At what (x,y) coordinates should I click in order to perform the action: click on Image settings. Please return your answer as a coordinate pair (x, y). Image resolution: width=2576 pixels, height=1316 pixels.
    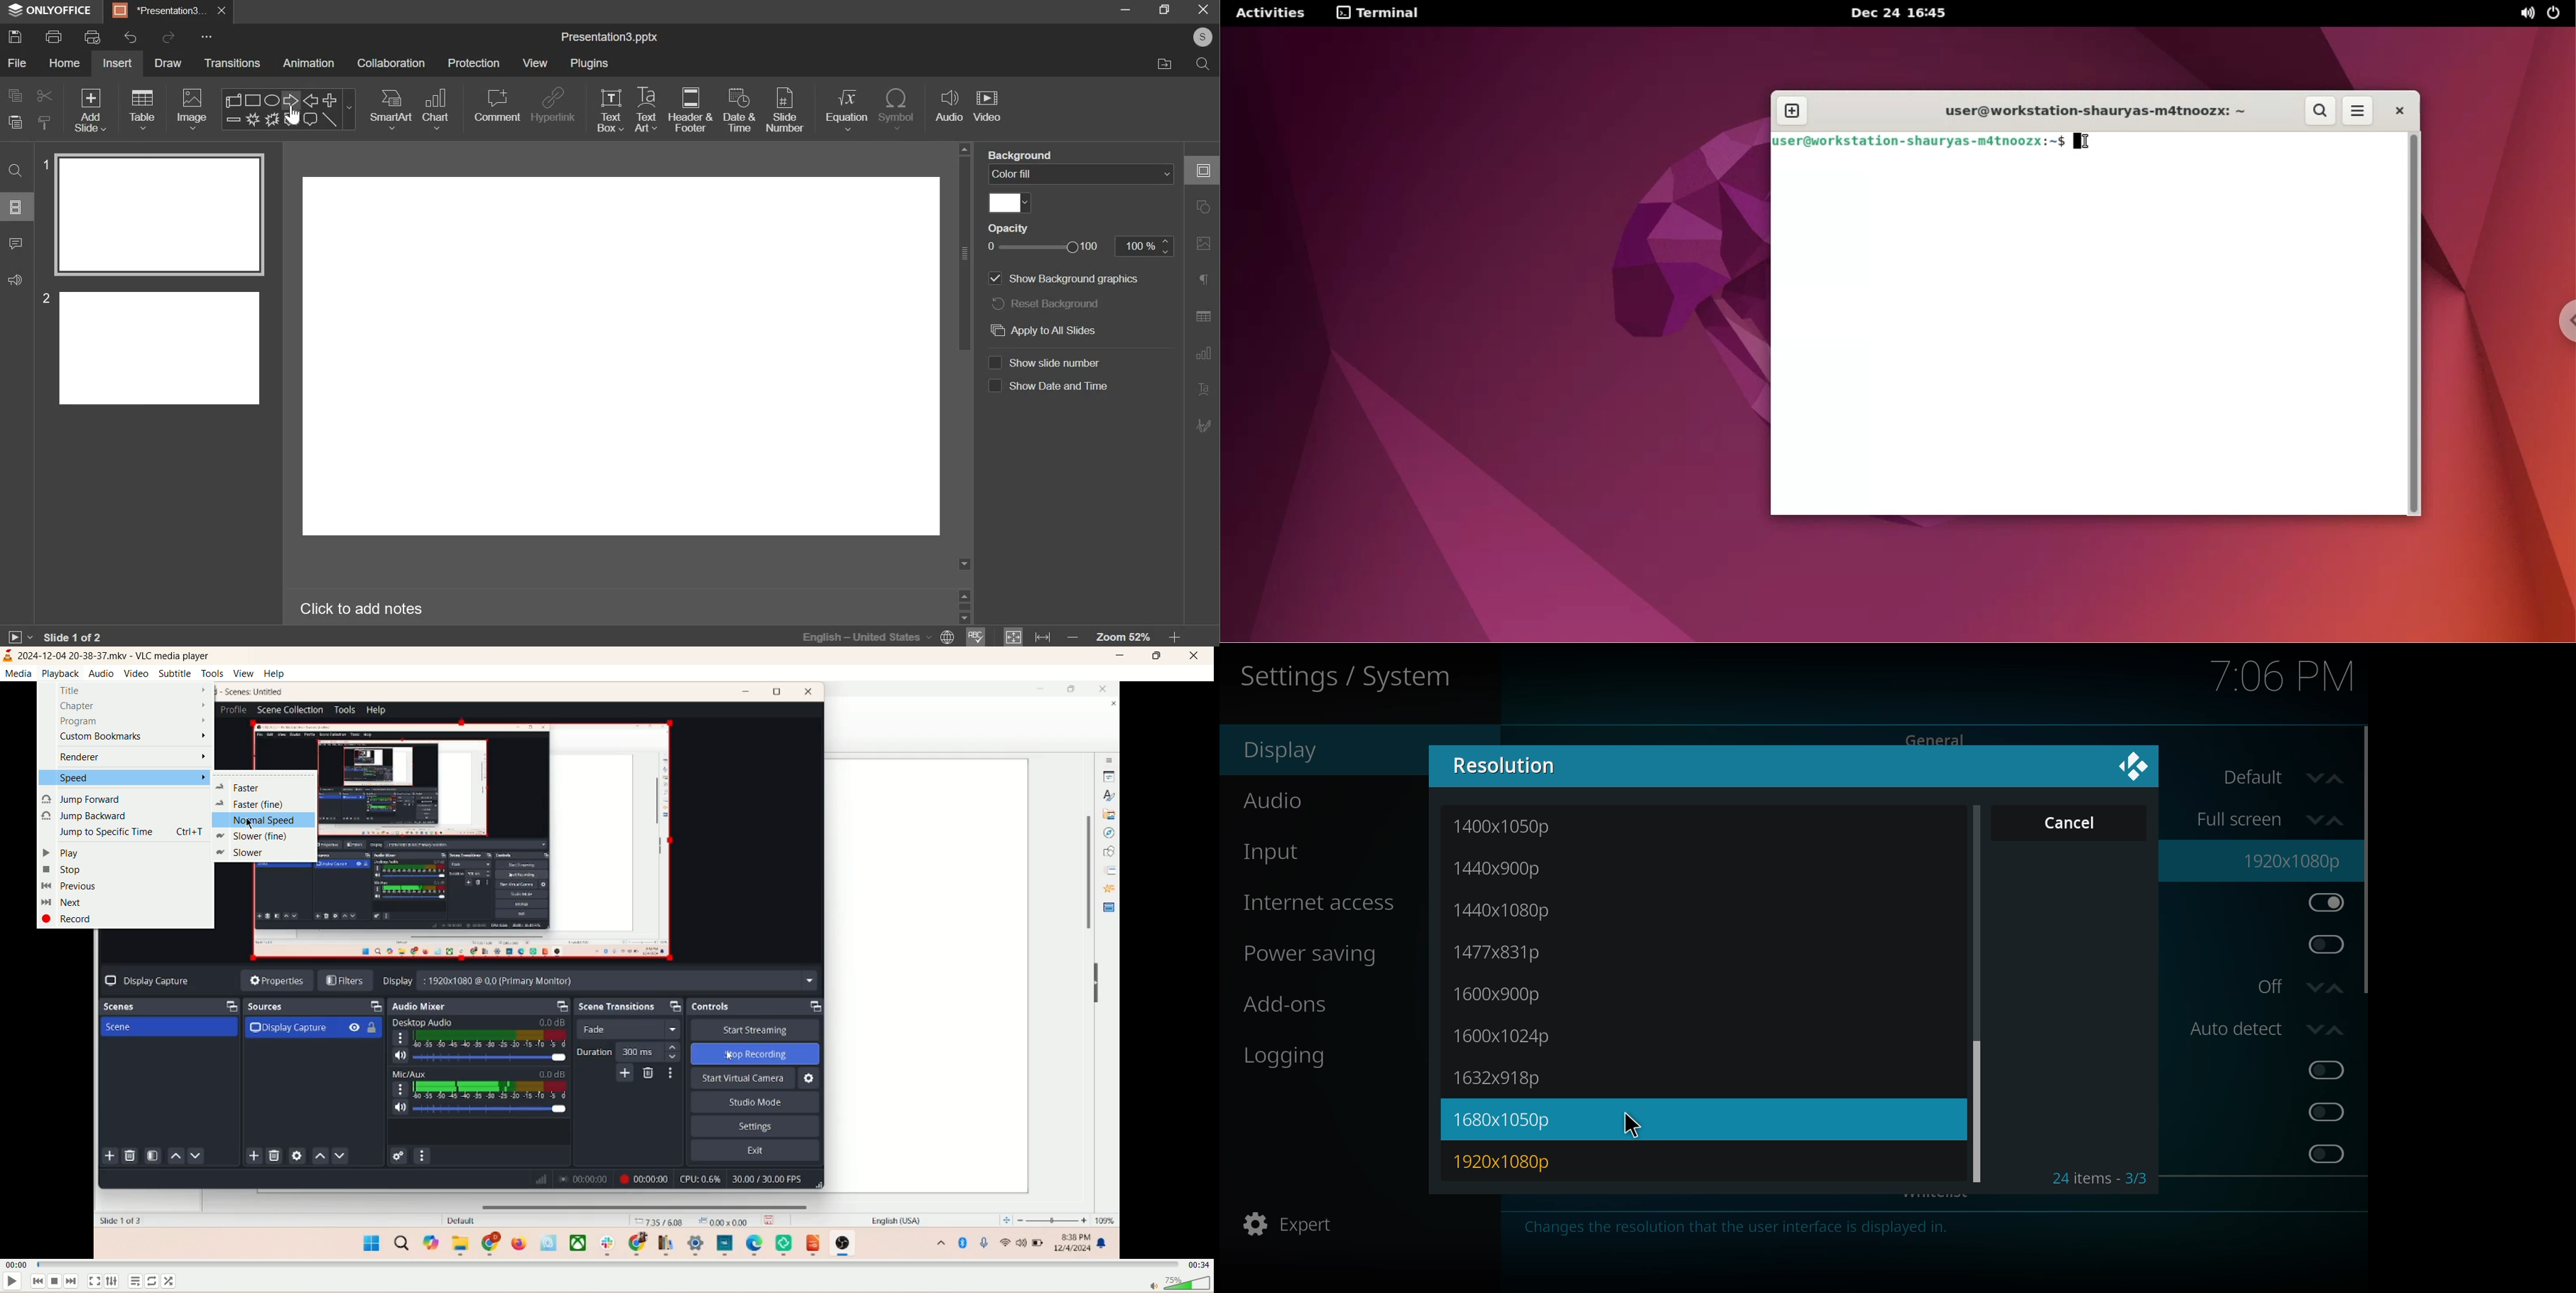
    Looking at the image, I should click on (1204, 244).